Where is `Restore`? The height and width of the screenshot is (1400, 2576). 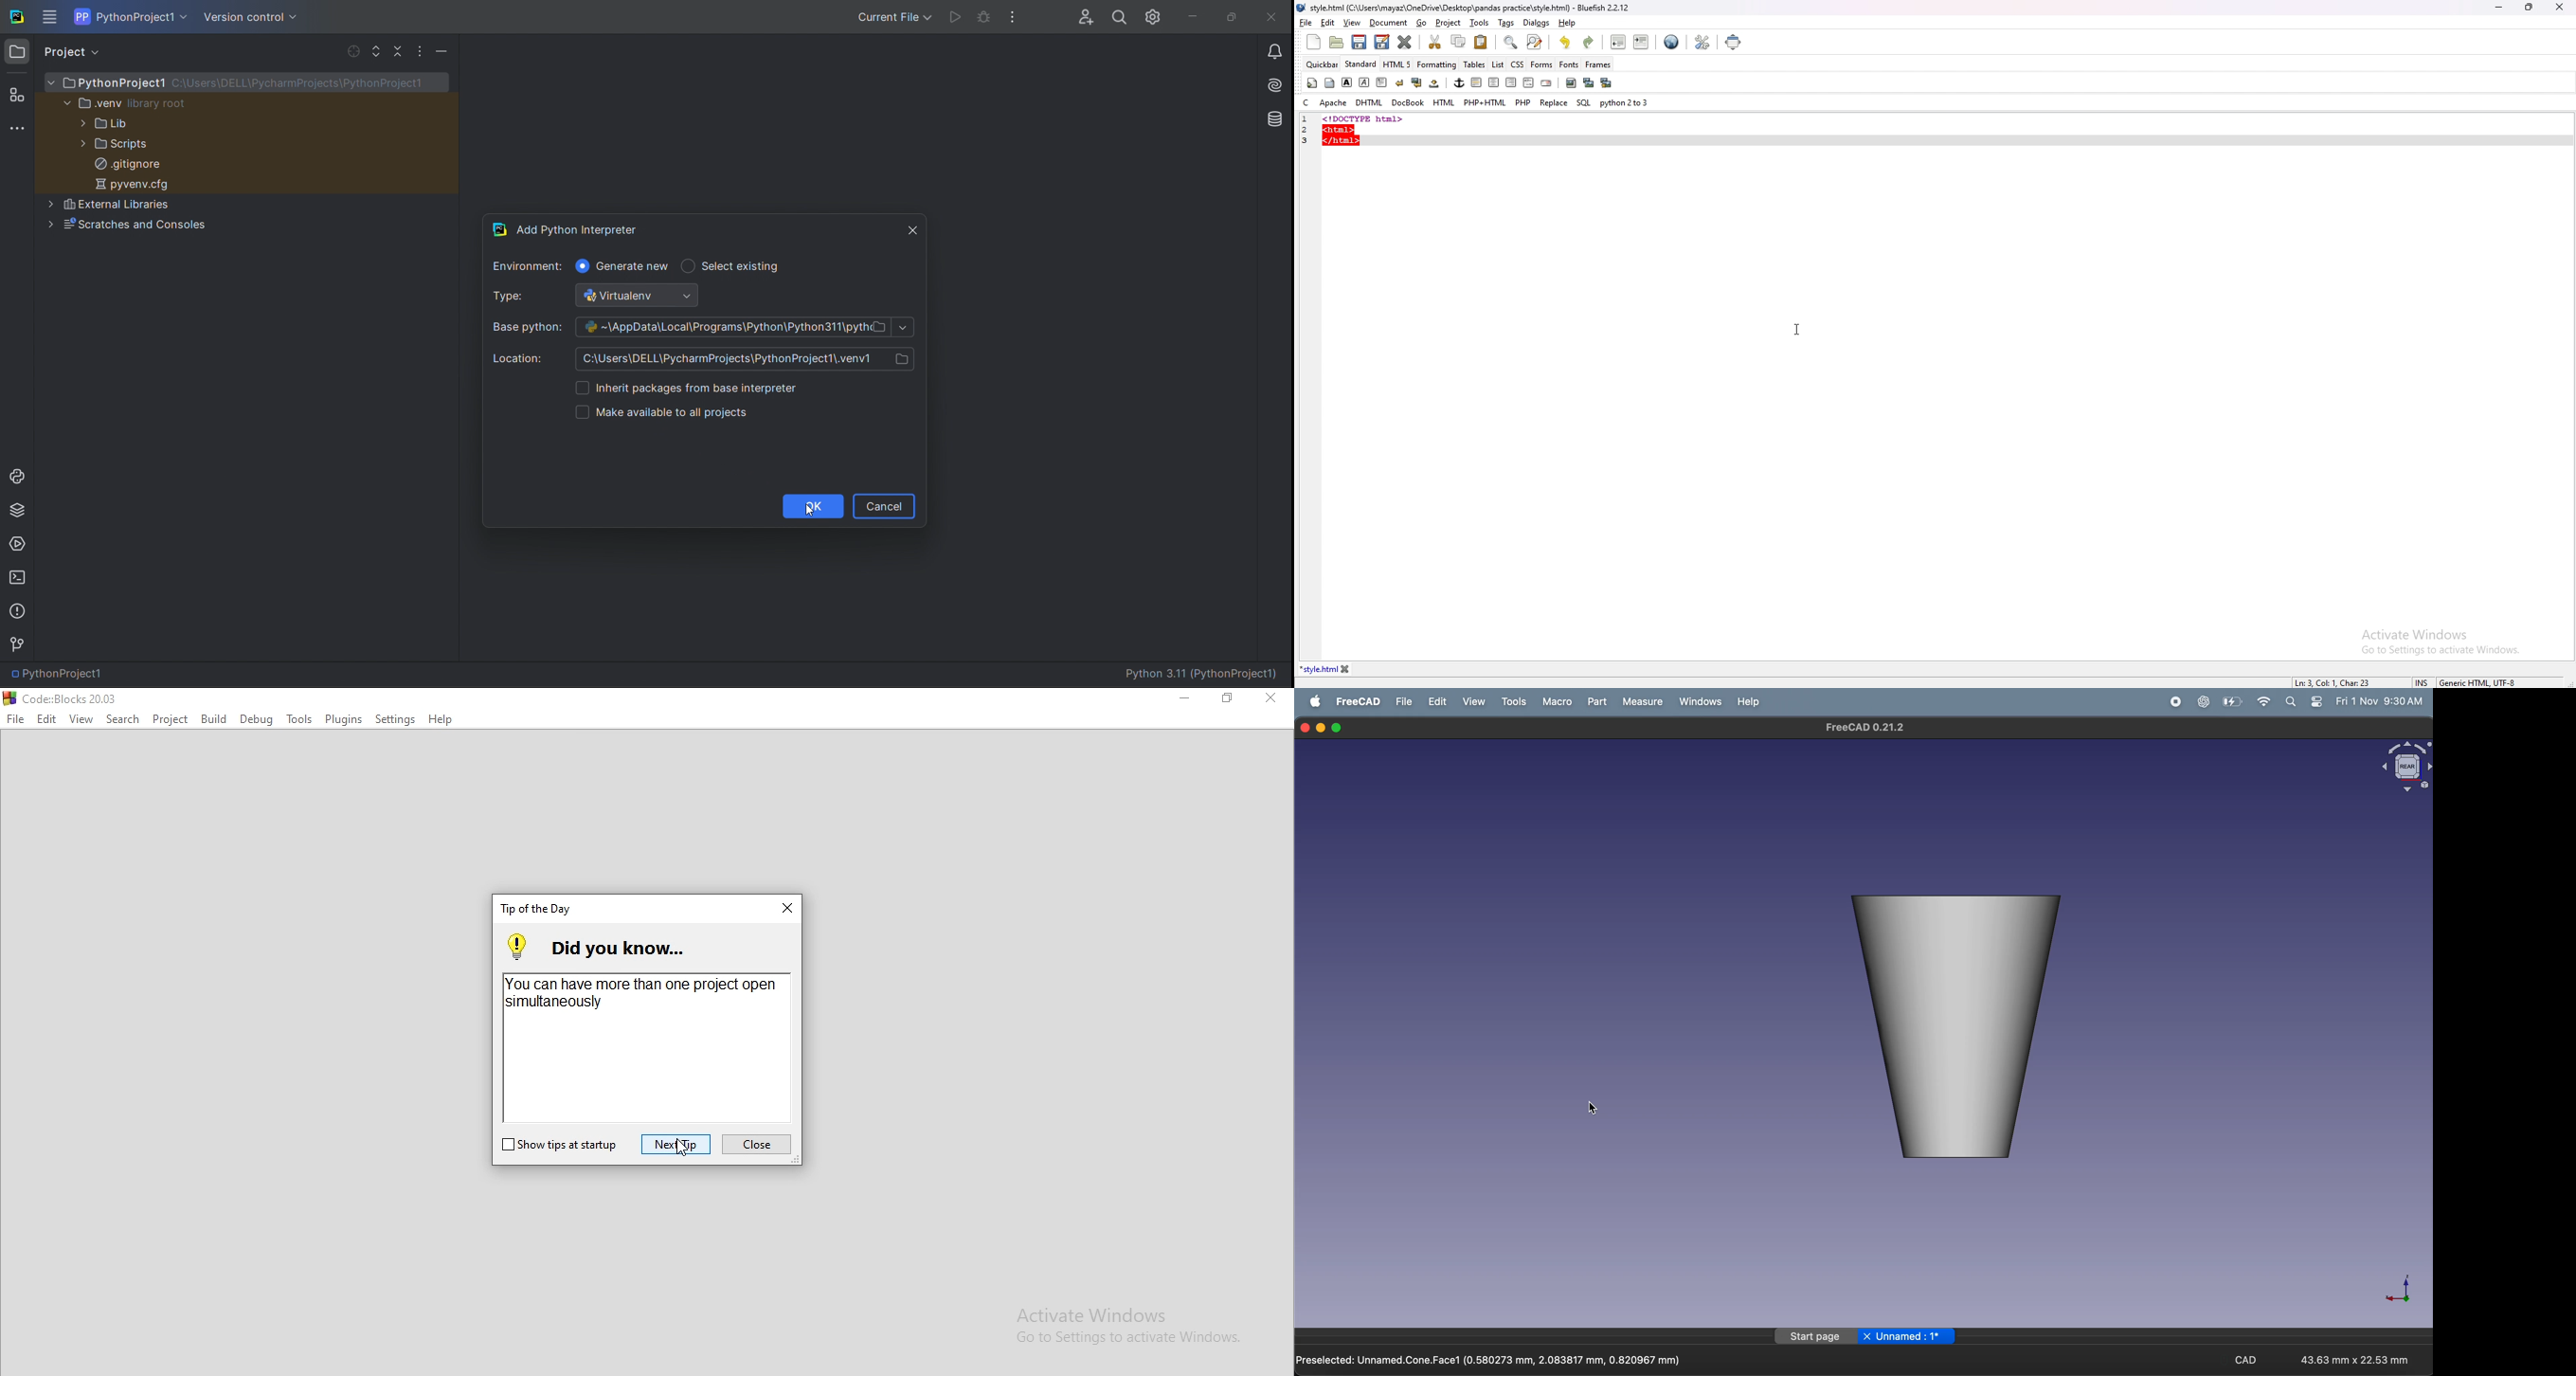
Restore is located at coordinates (1229, 700).